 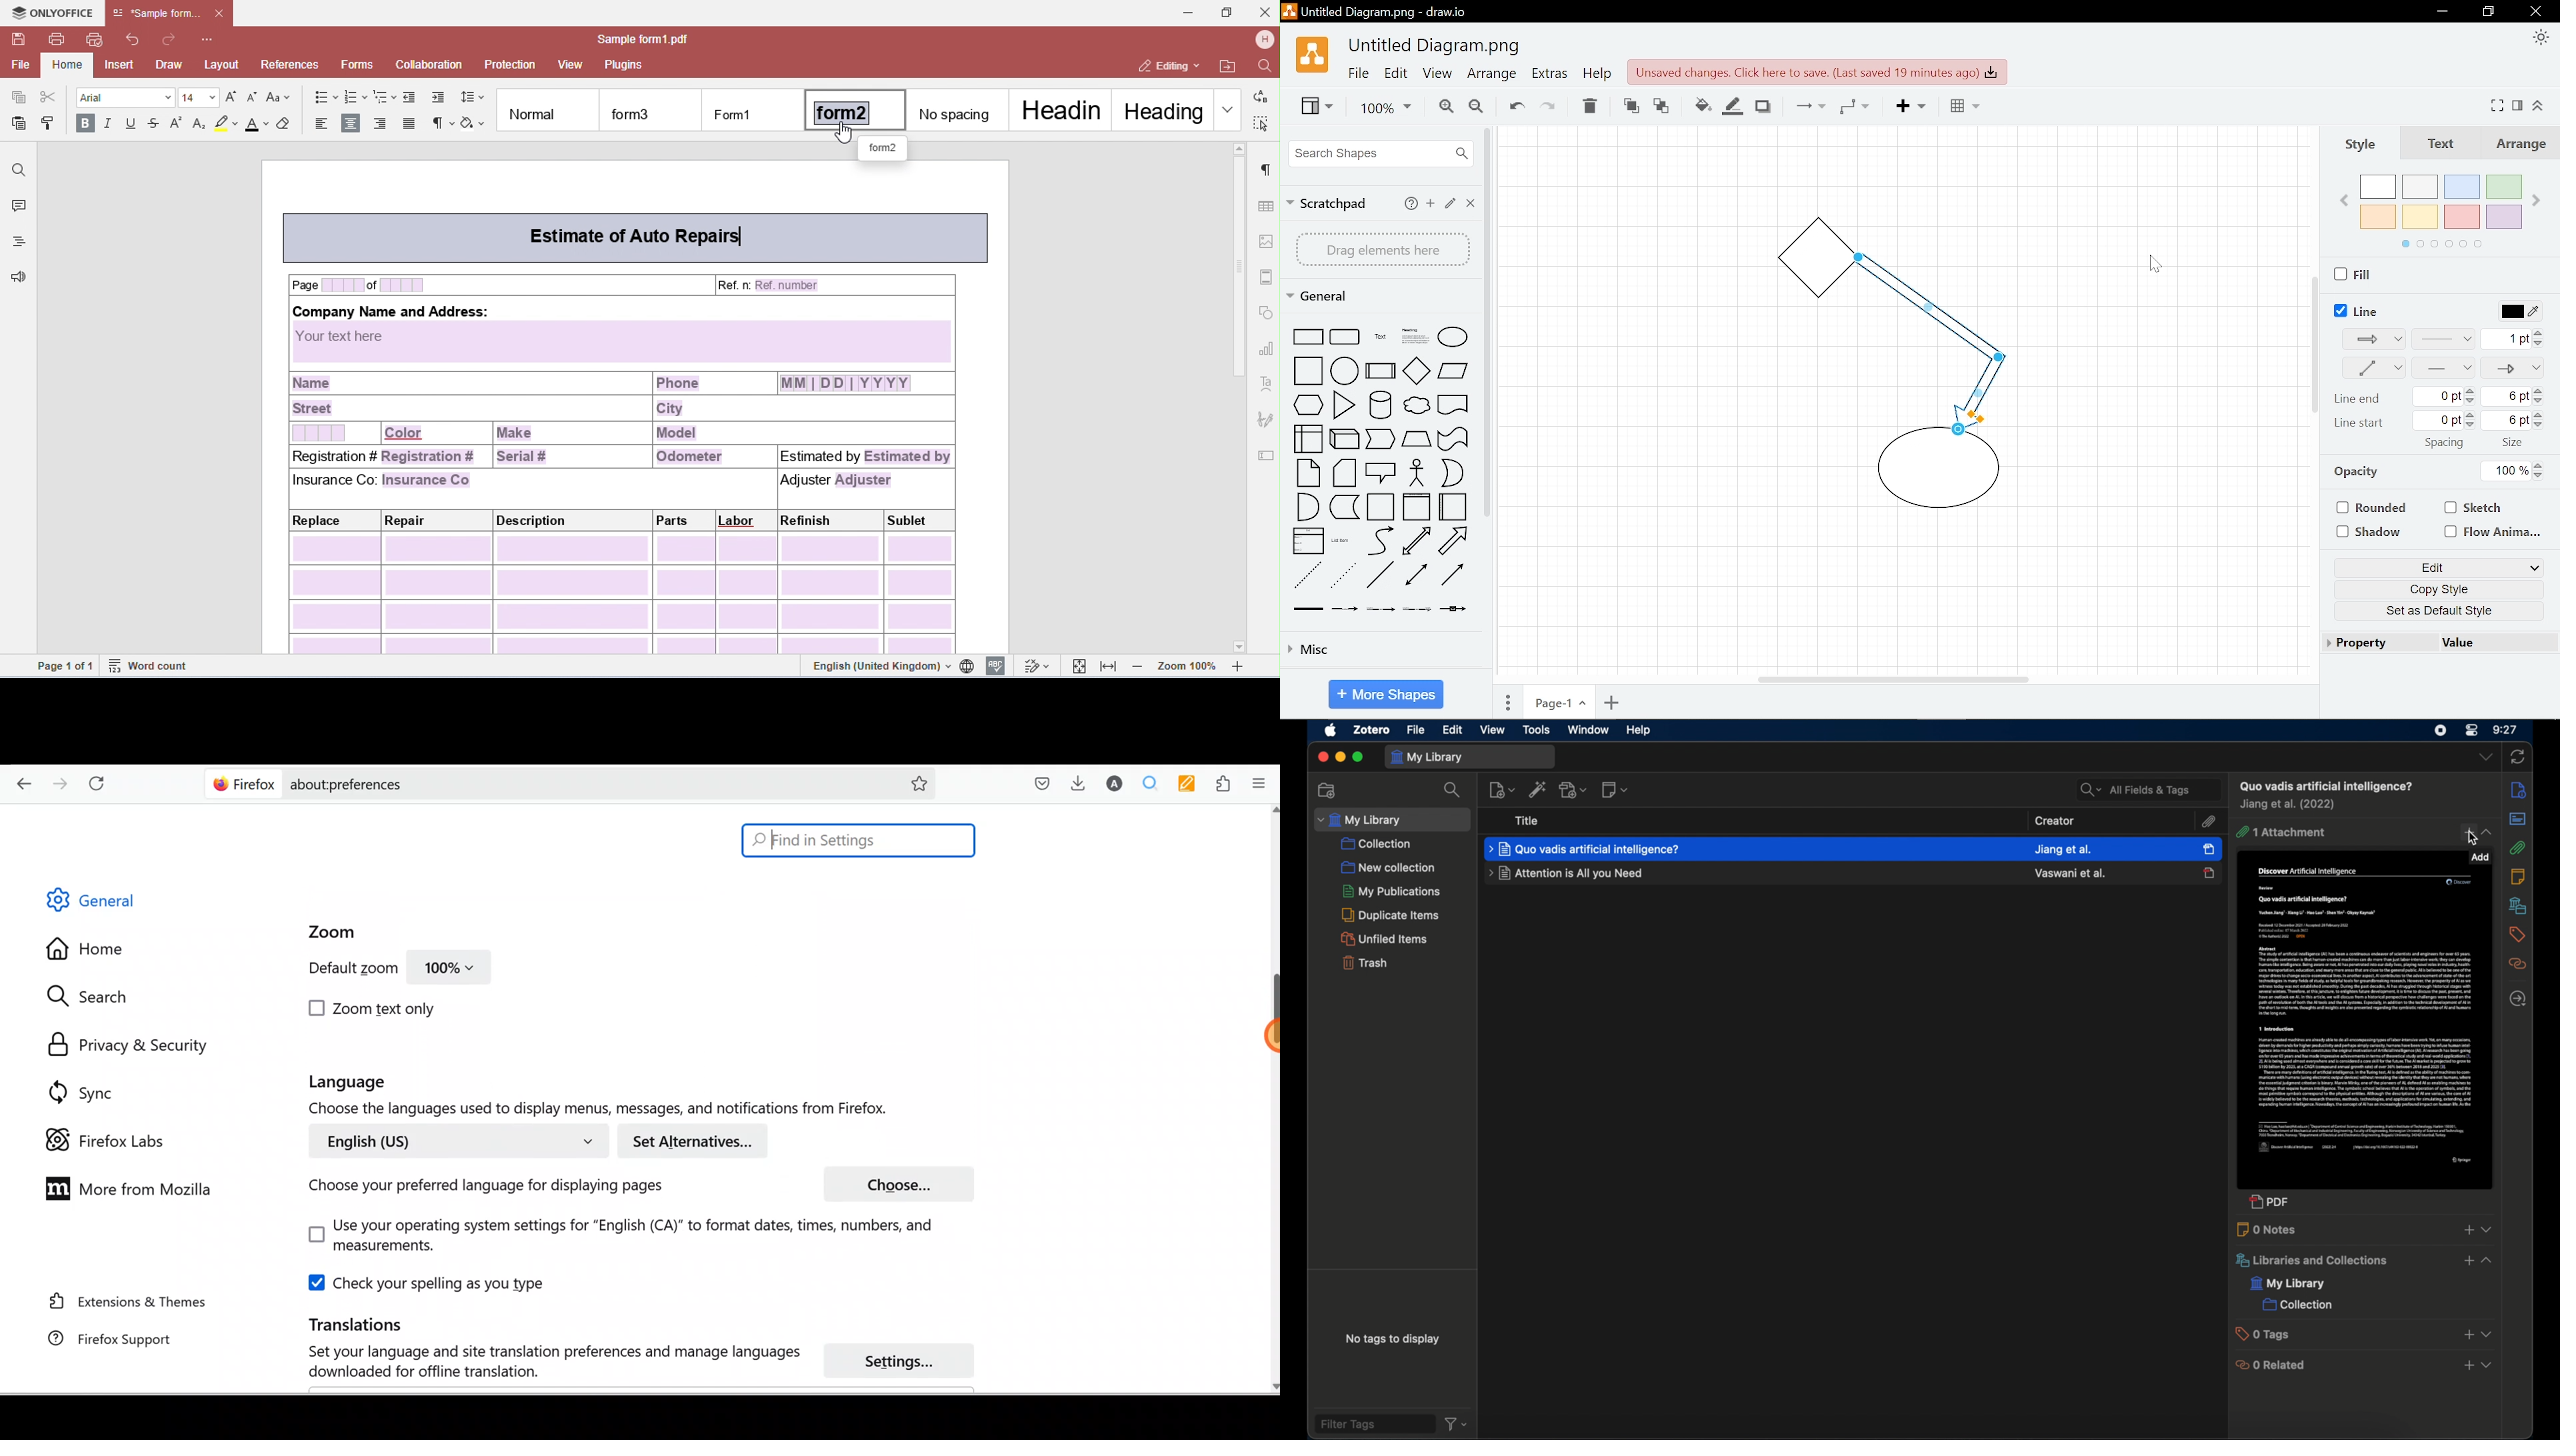 I want to click on General shapes, so click(x=1329, y=297).